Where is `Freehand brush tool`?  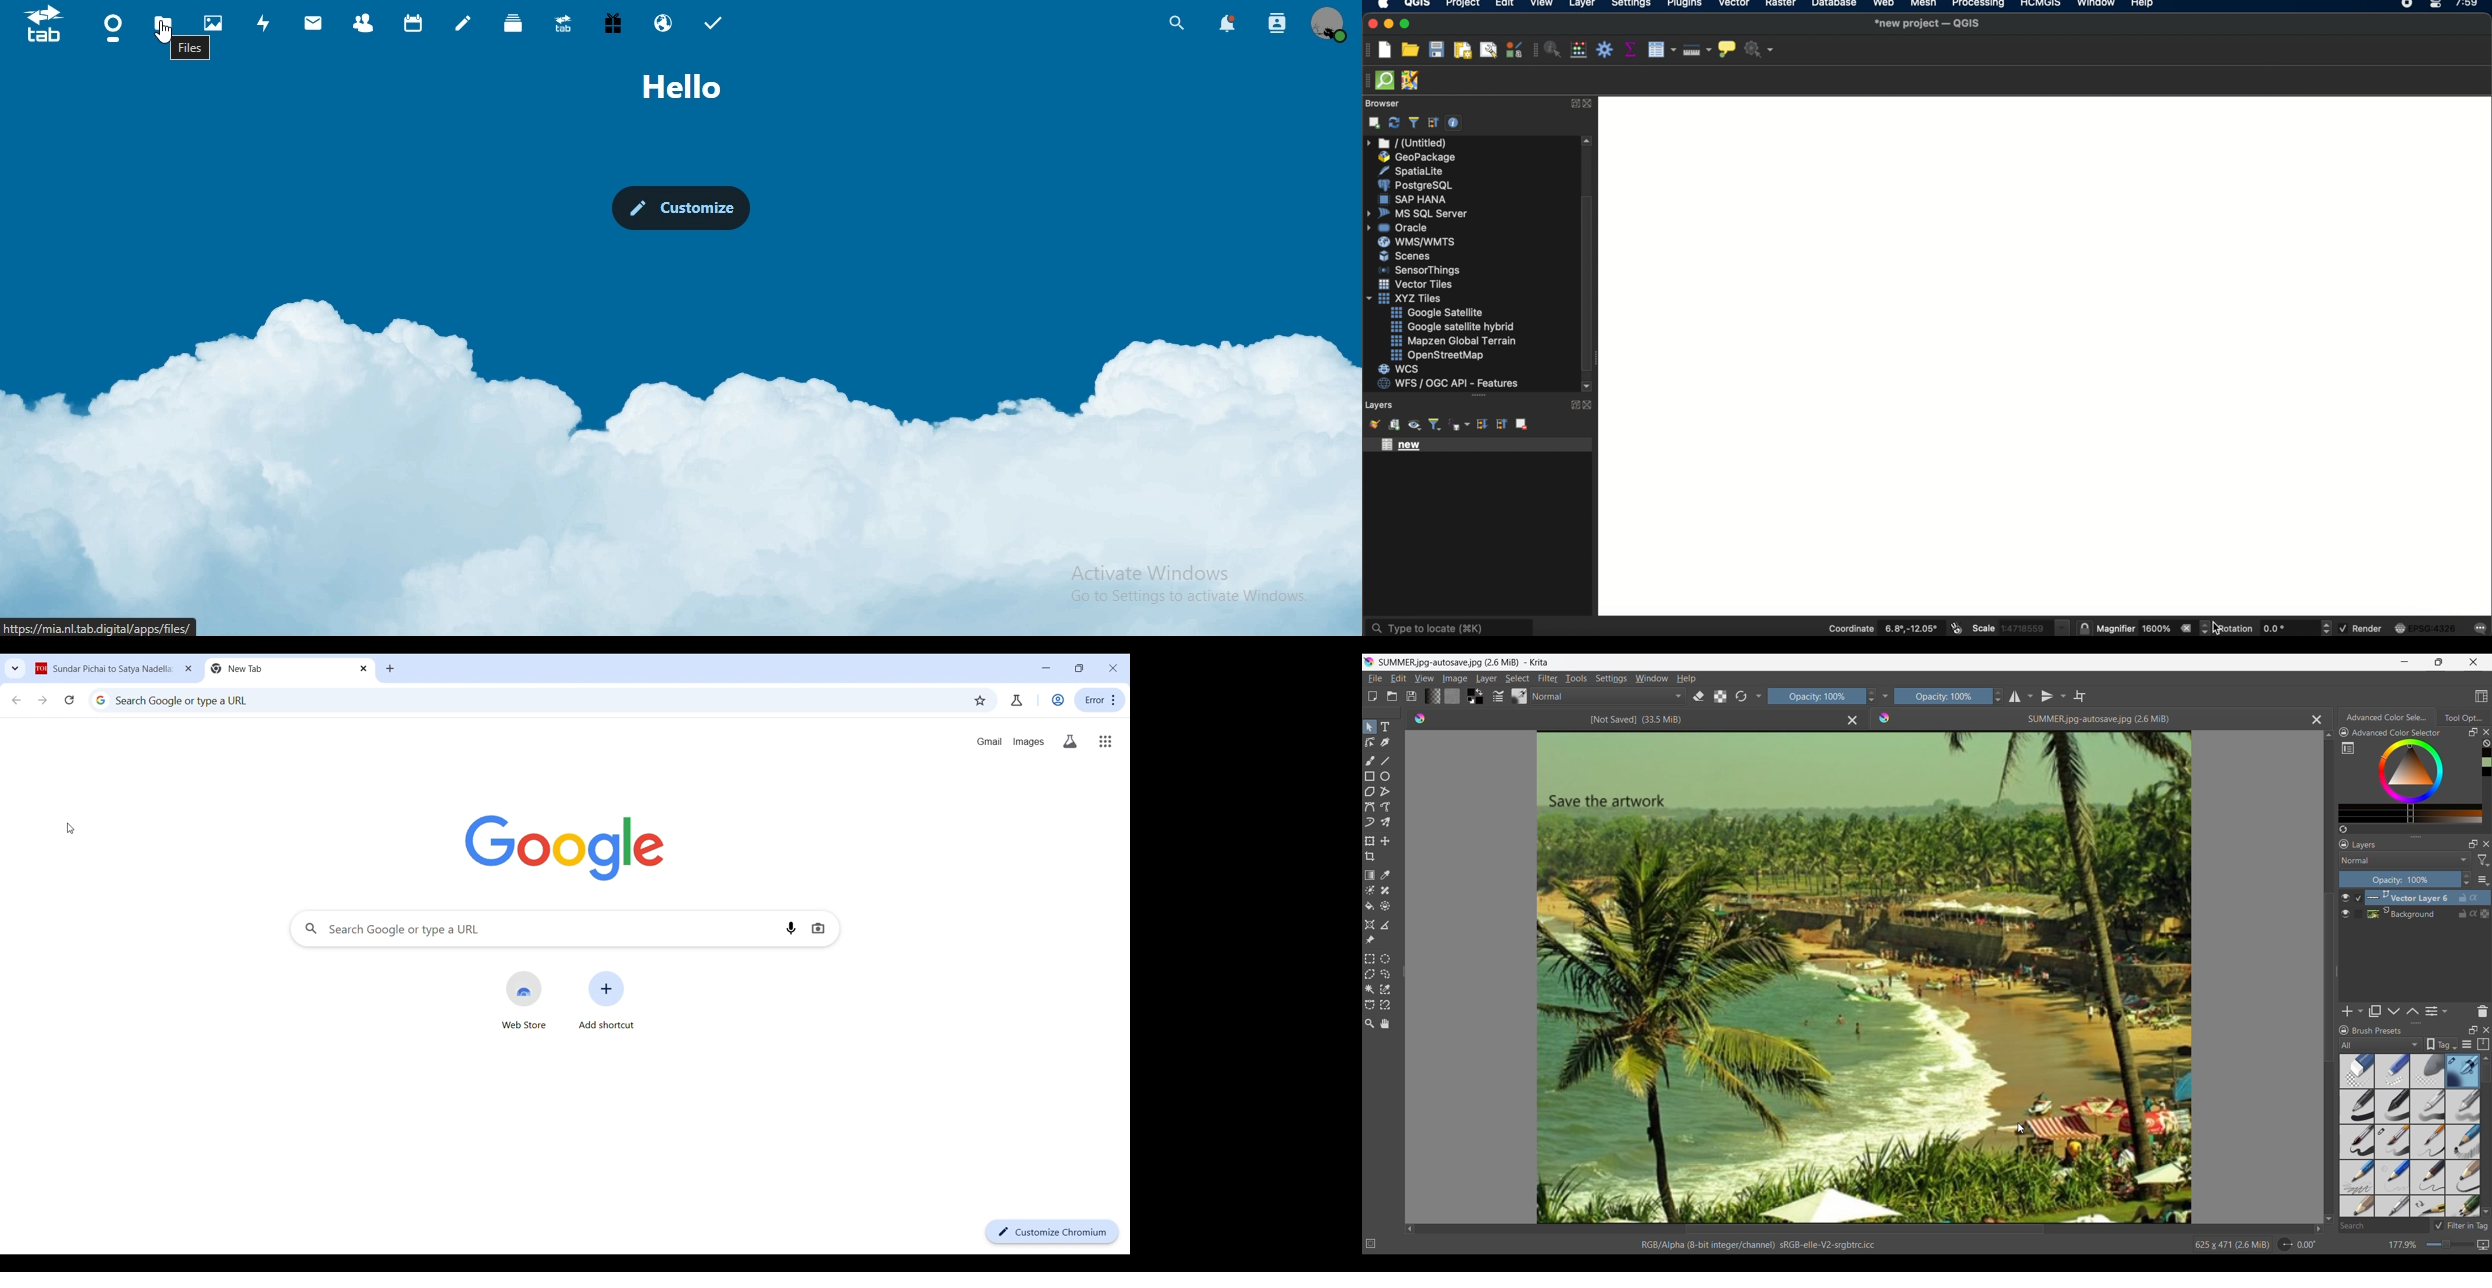 Freehand brush tool is located at coordinates (1370, 760).